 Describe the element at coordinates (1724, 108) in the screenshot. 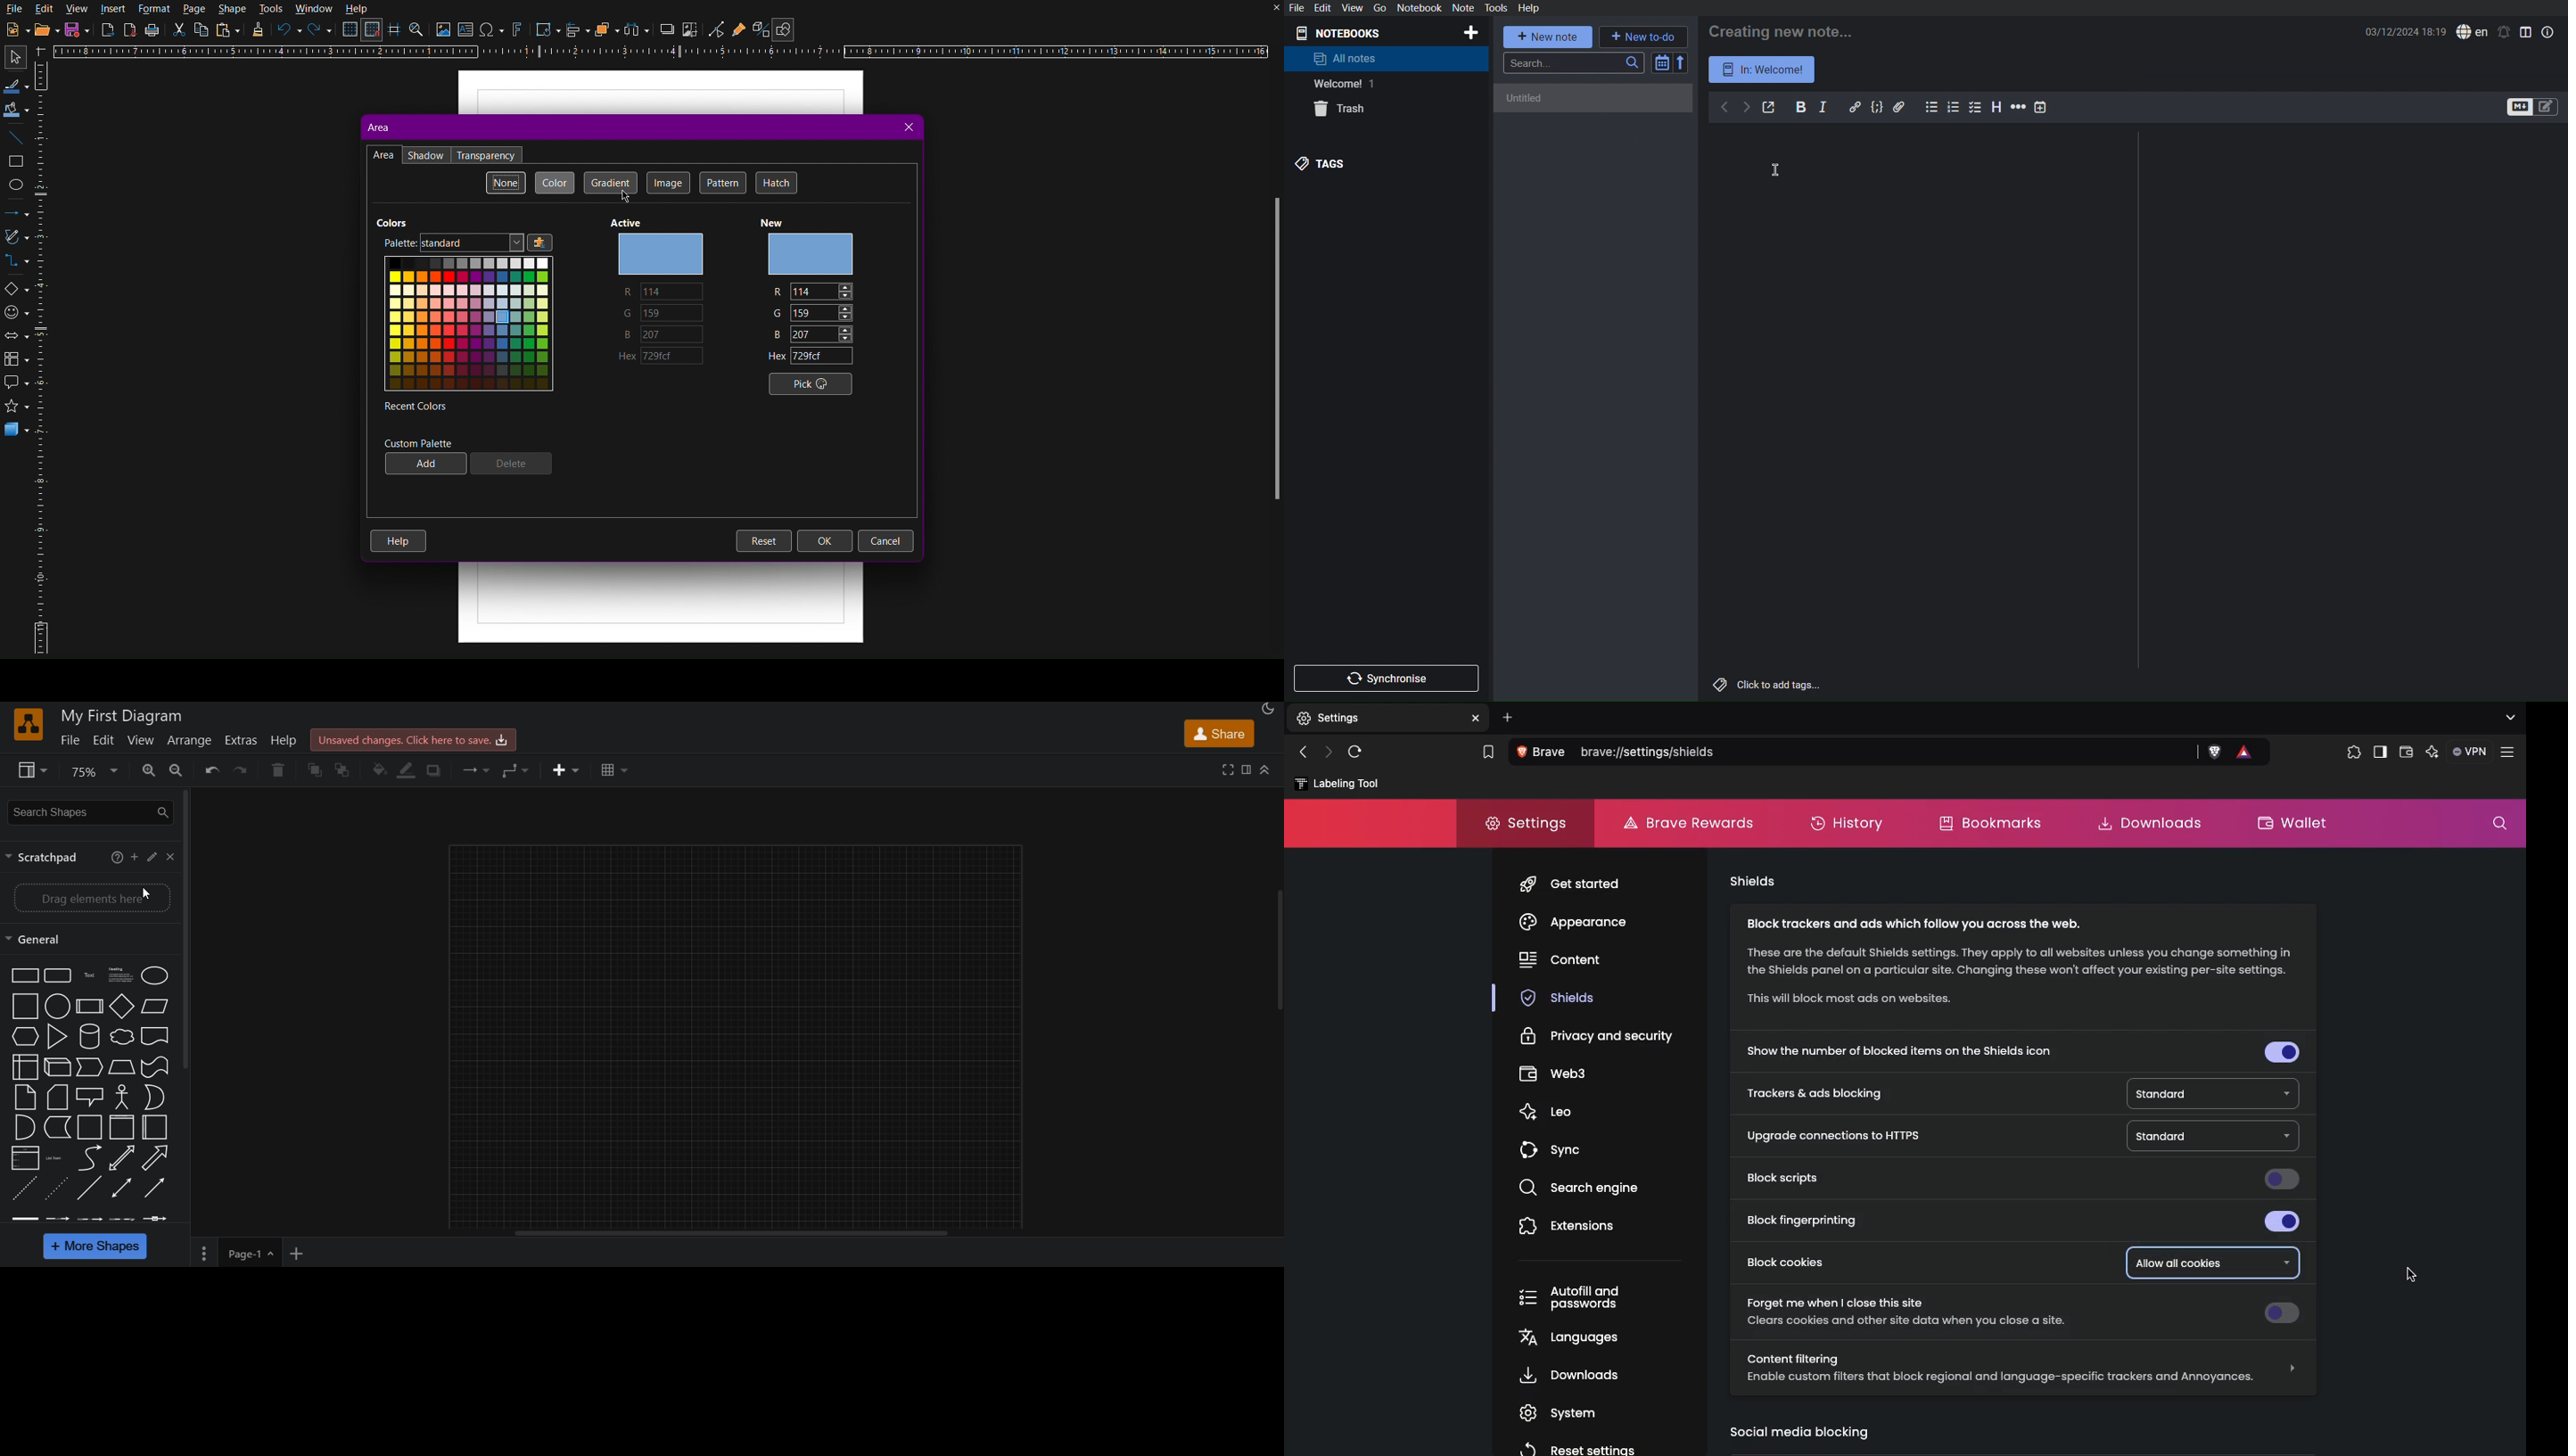

I see `Undo` at that location.